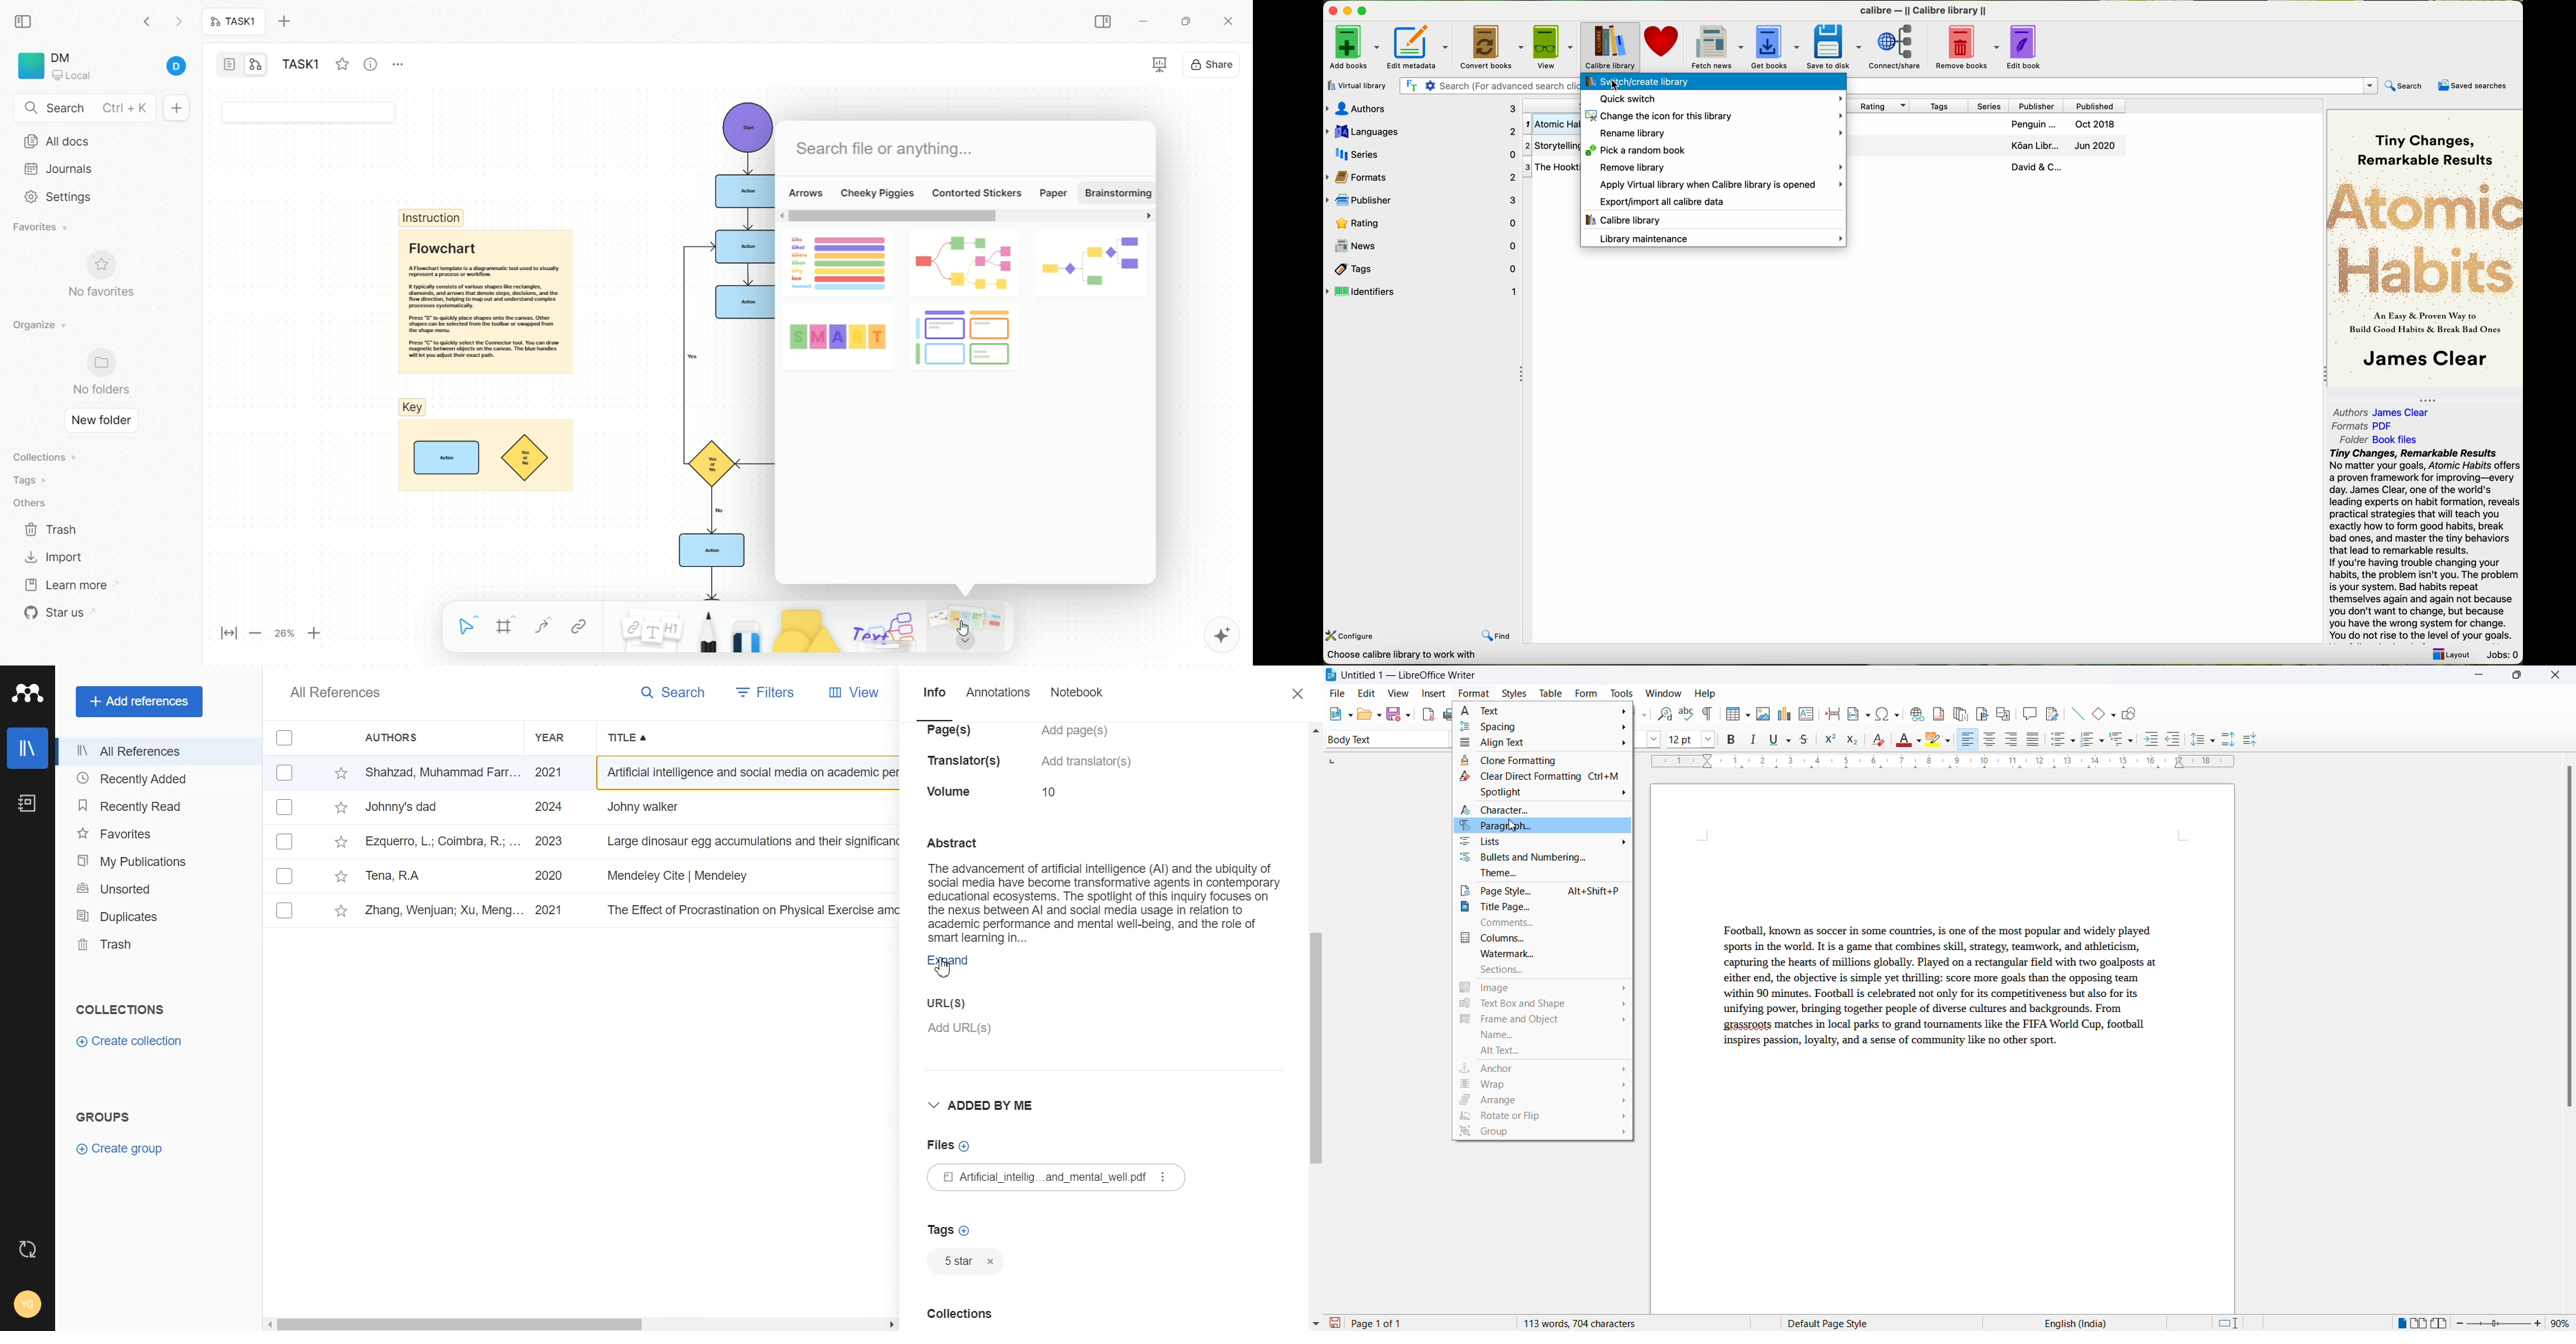  Describe the element at coordinates (1935, 711) in the screenshot. I see `insert footnote` at that location.